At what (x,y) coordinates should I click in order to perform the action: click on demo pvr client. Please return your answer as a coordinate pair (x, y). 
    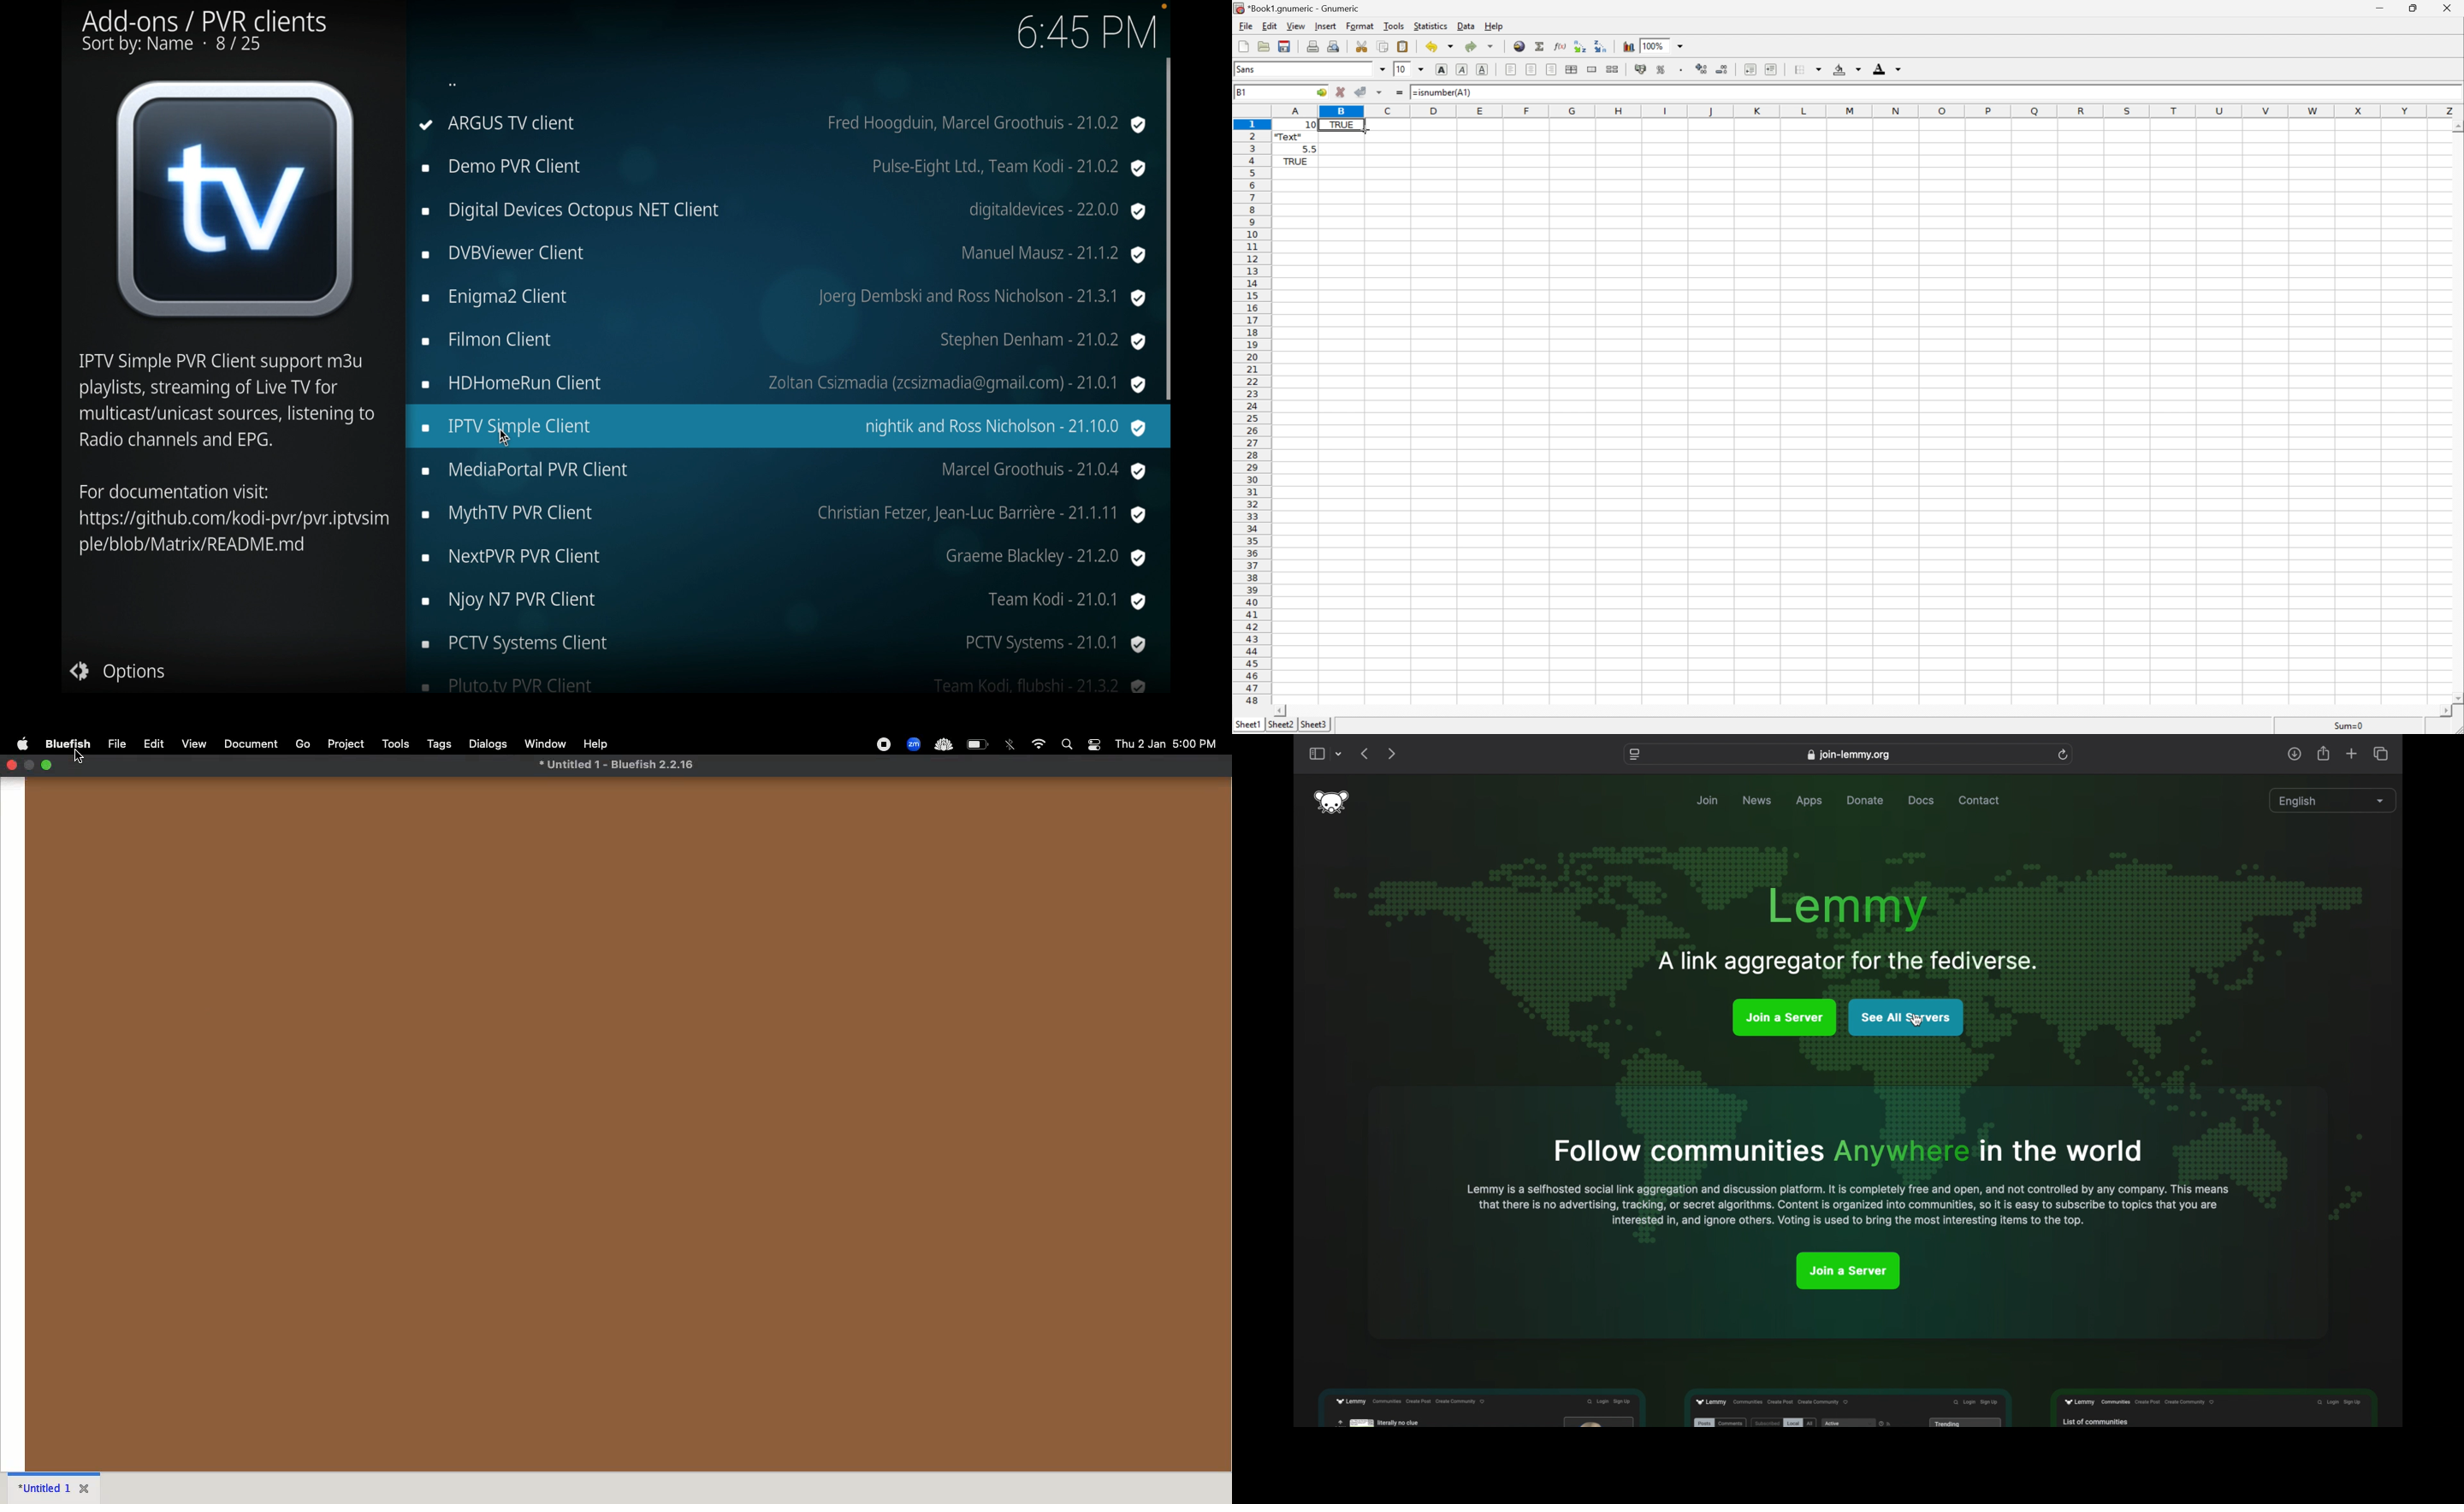
    Looking at the image, I should click on (783, 168).